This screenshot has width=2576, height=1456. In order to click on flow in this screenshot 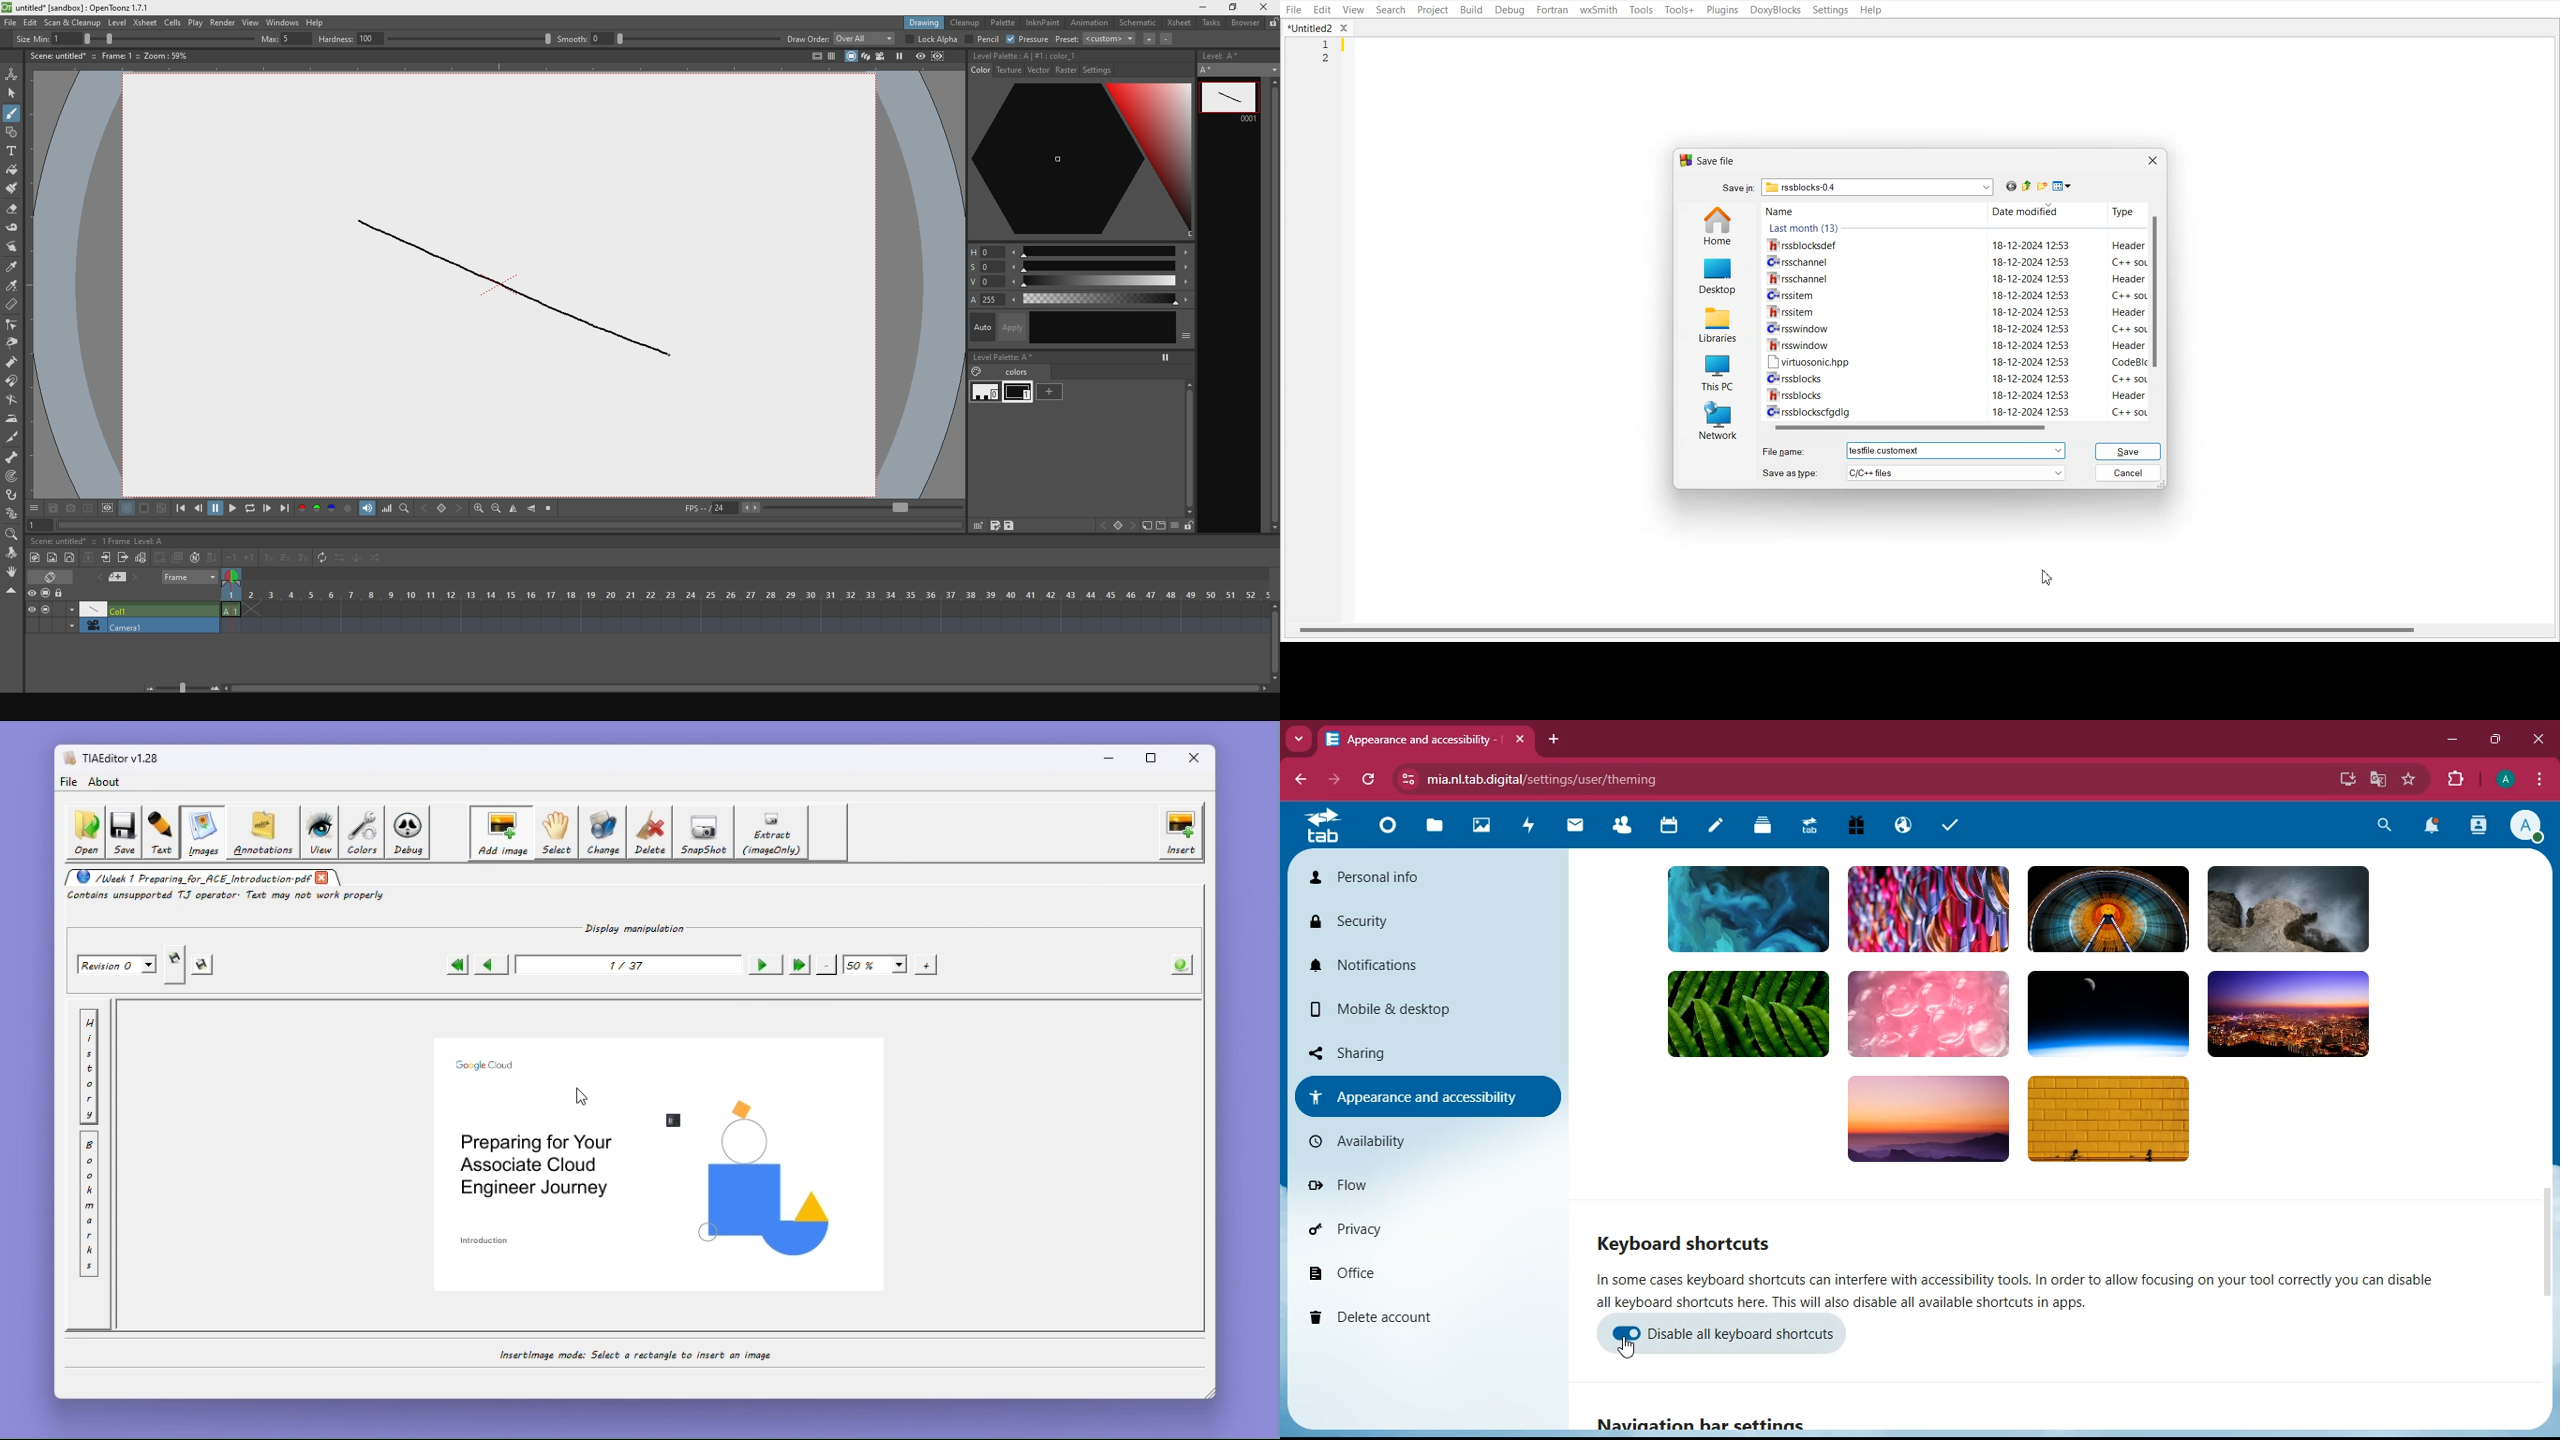, I will do `click(1436, 1188)`.